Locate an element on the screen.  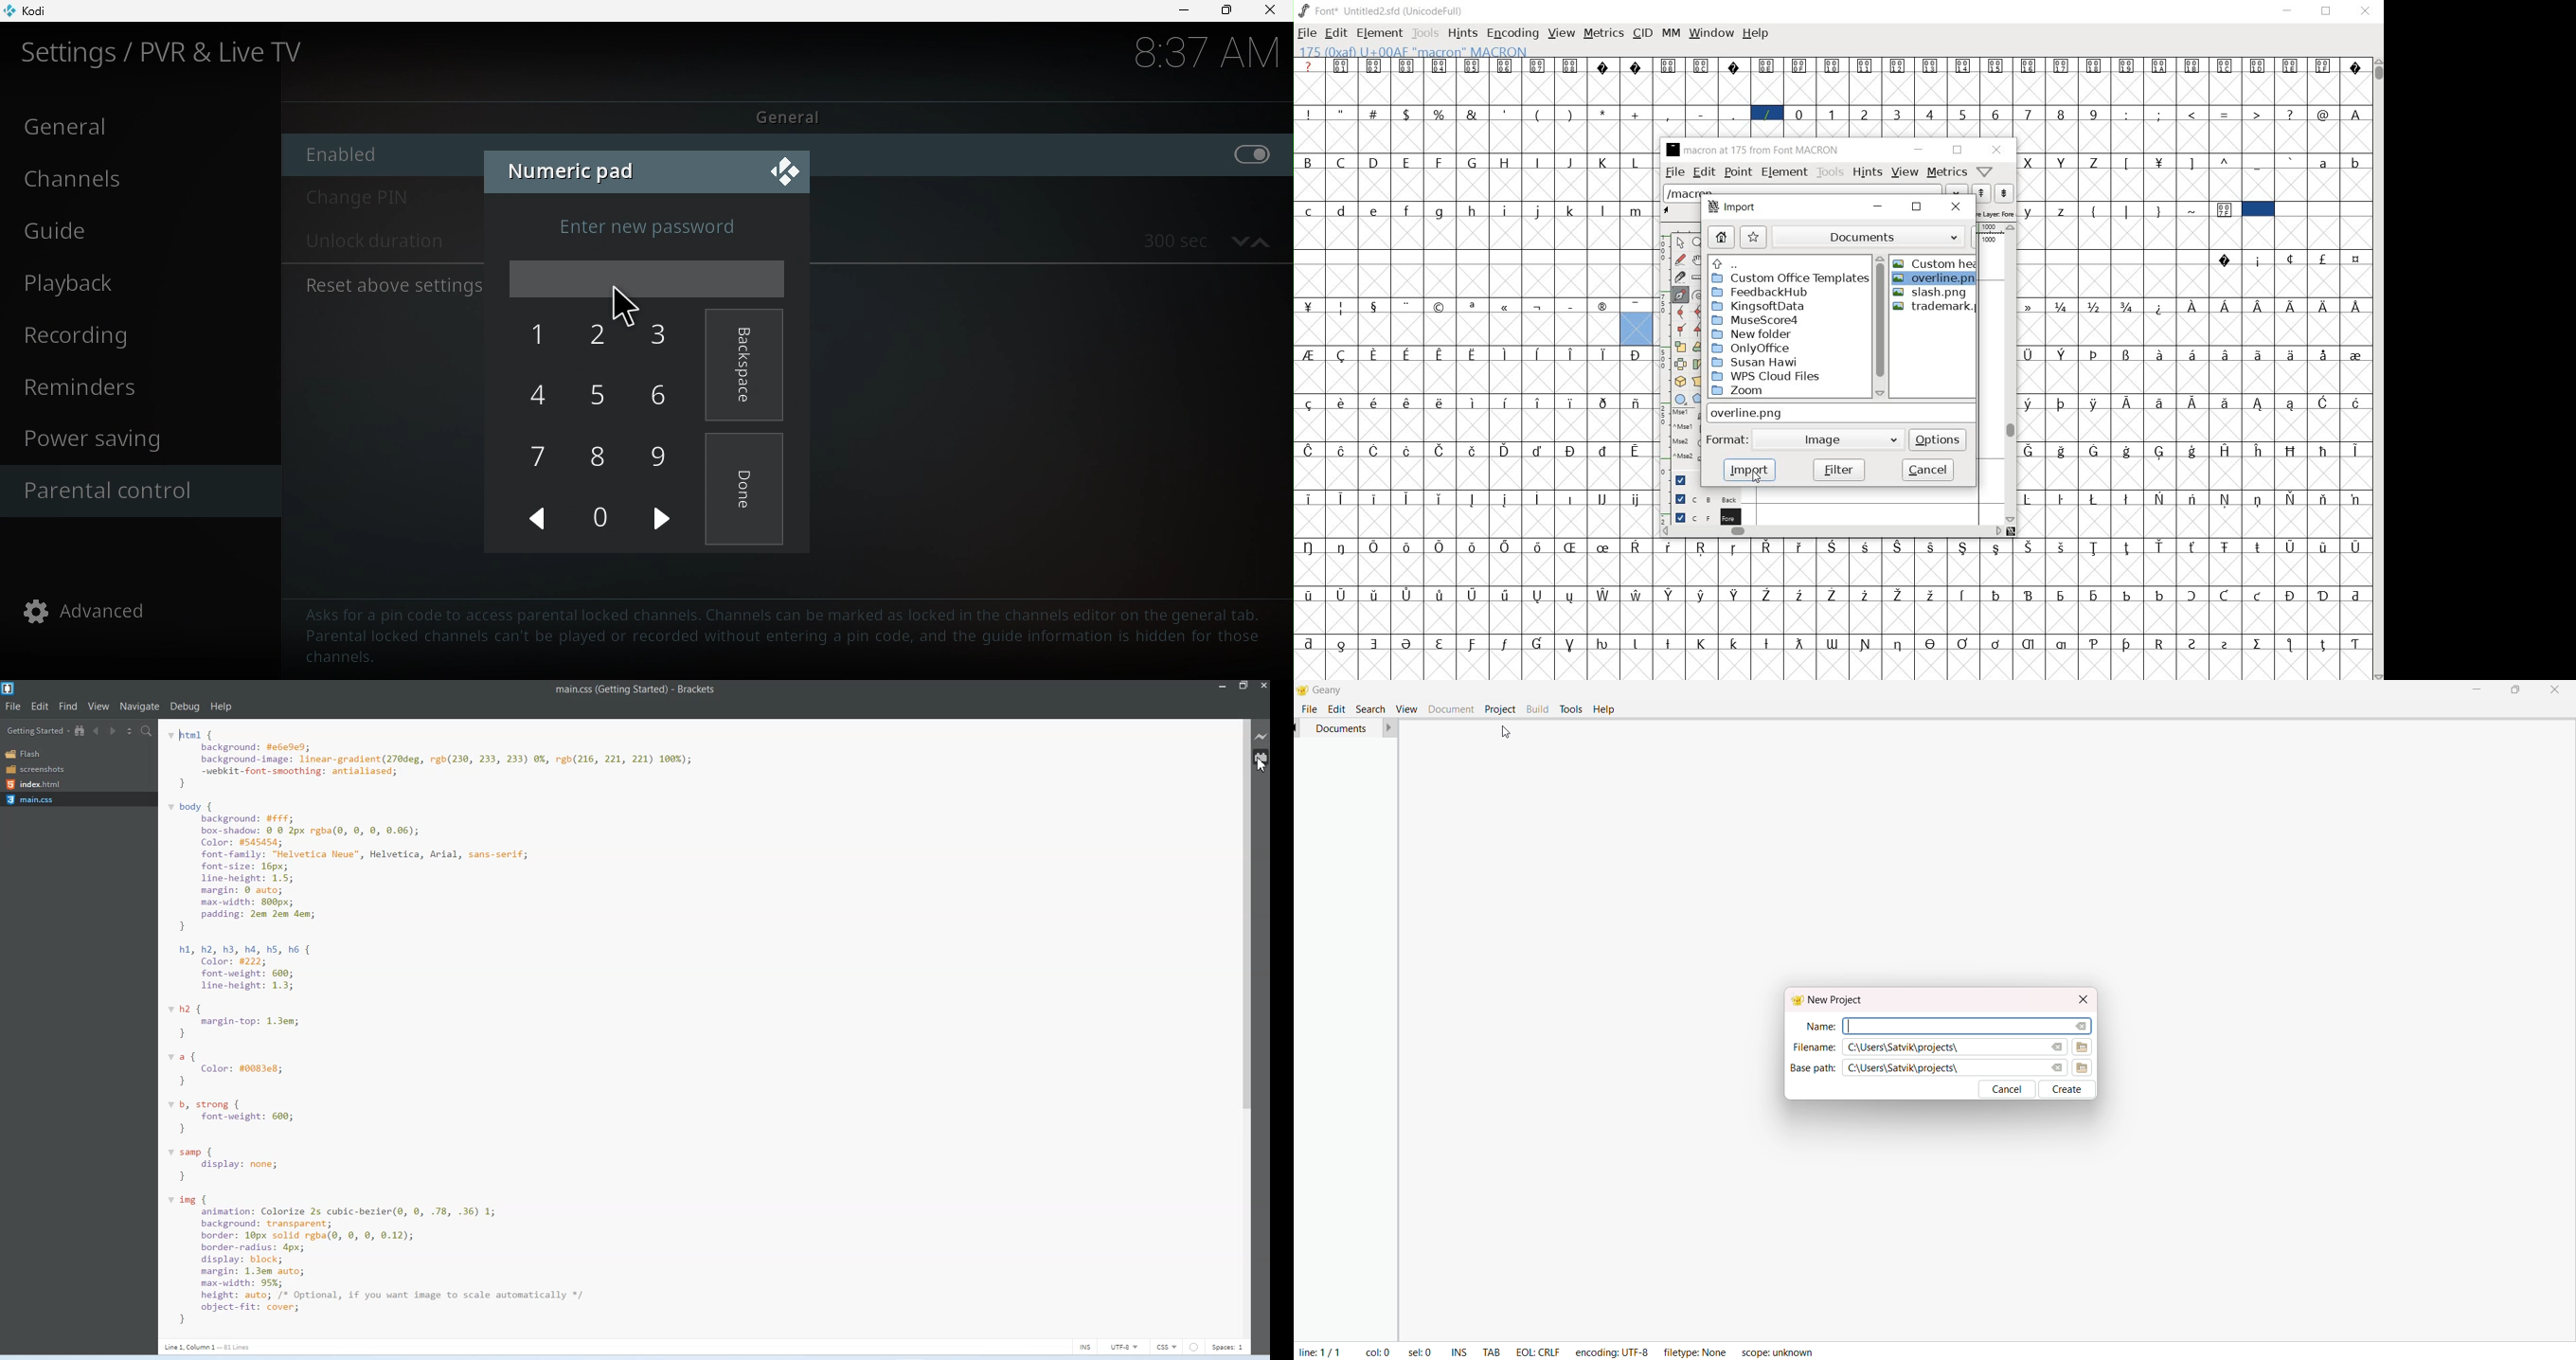
Symbol is located at coordinates (2030, 546).